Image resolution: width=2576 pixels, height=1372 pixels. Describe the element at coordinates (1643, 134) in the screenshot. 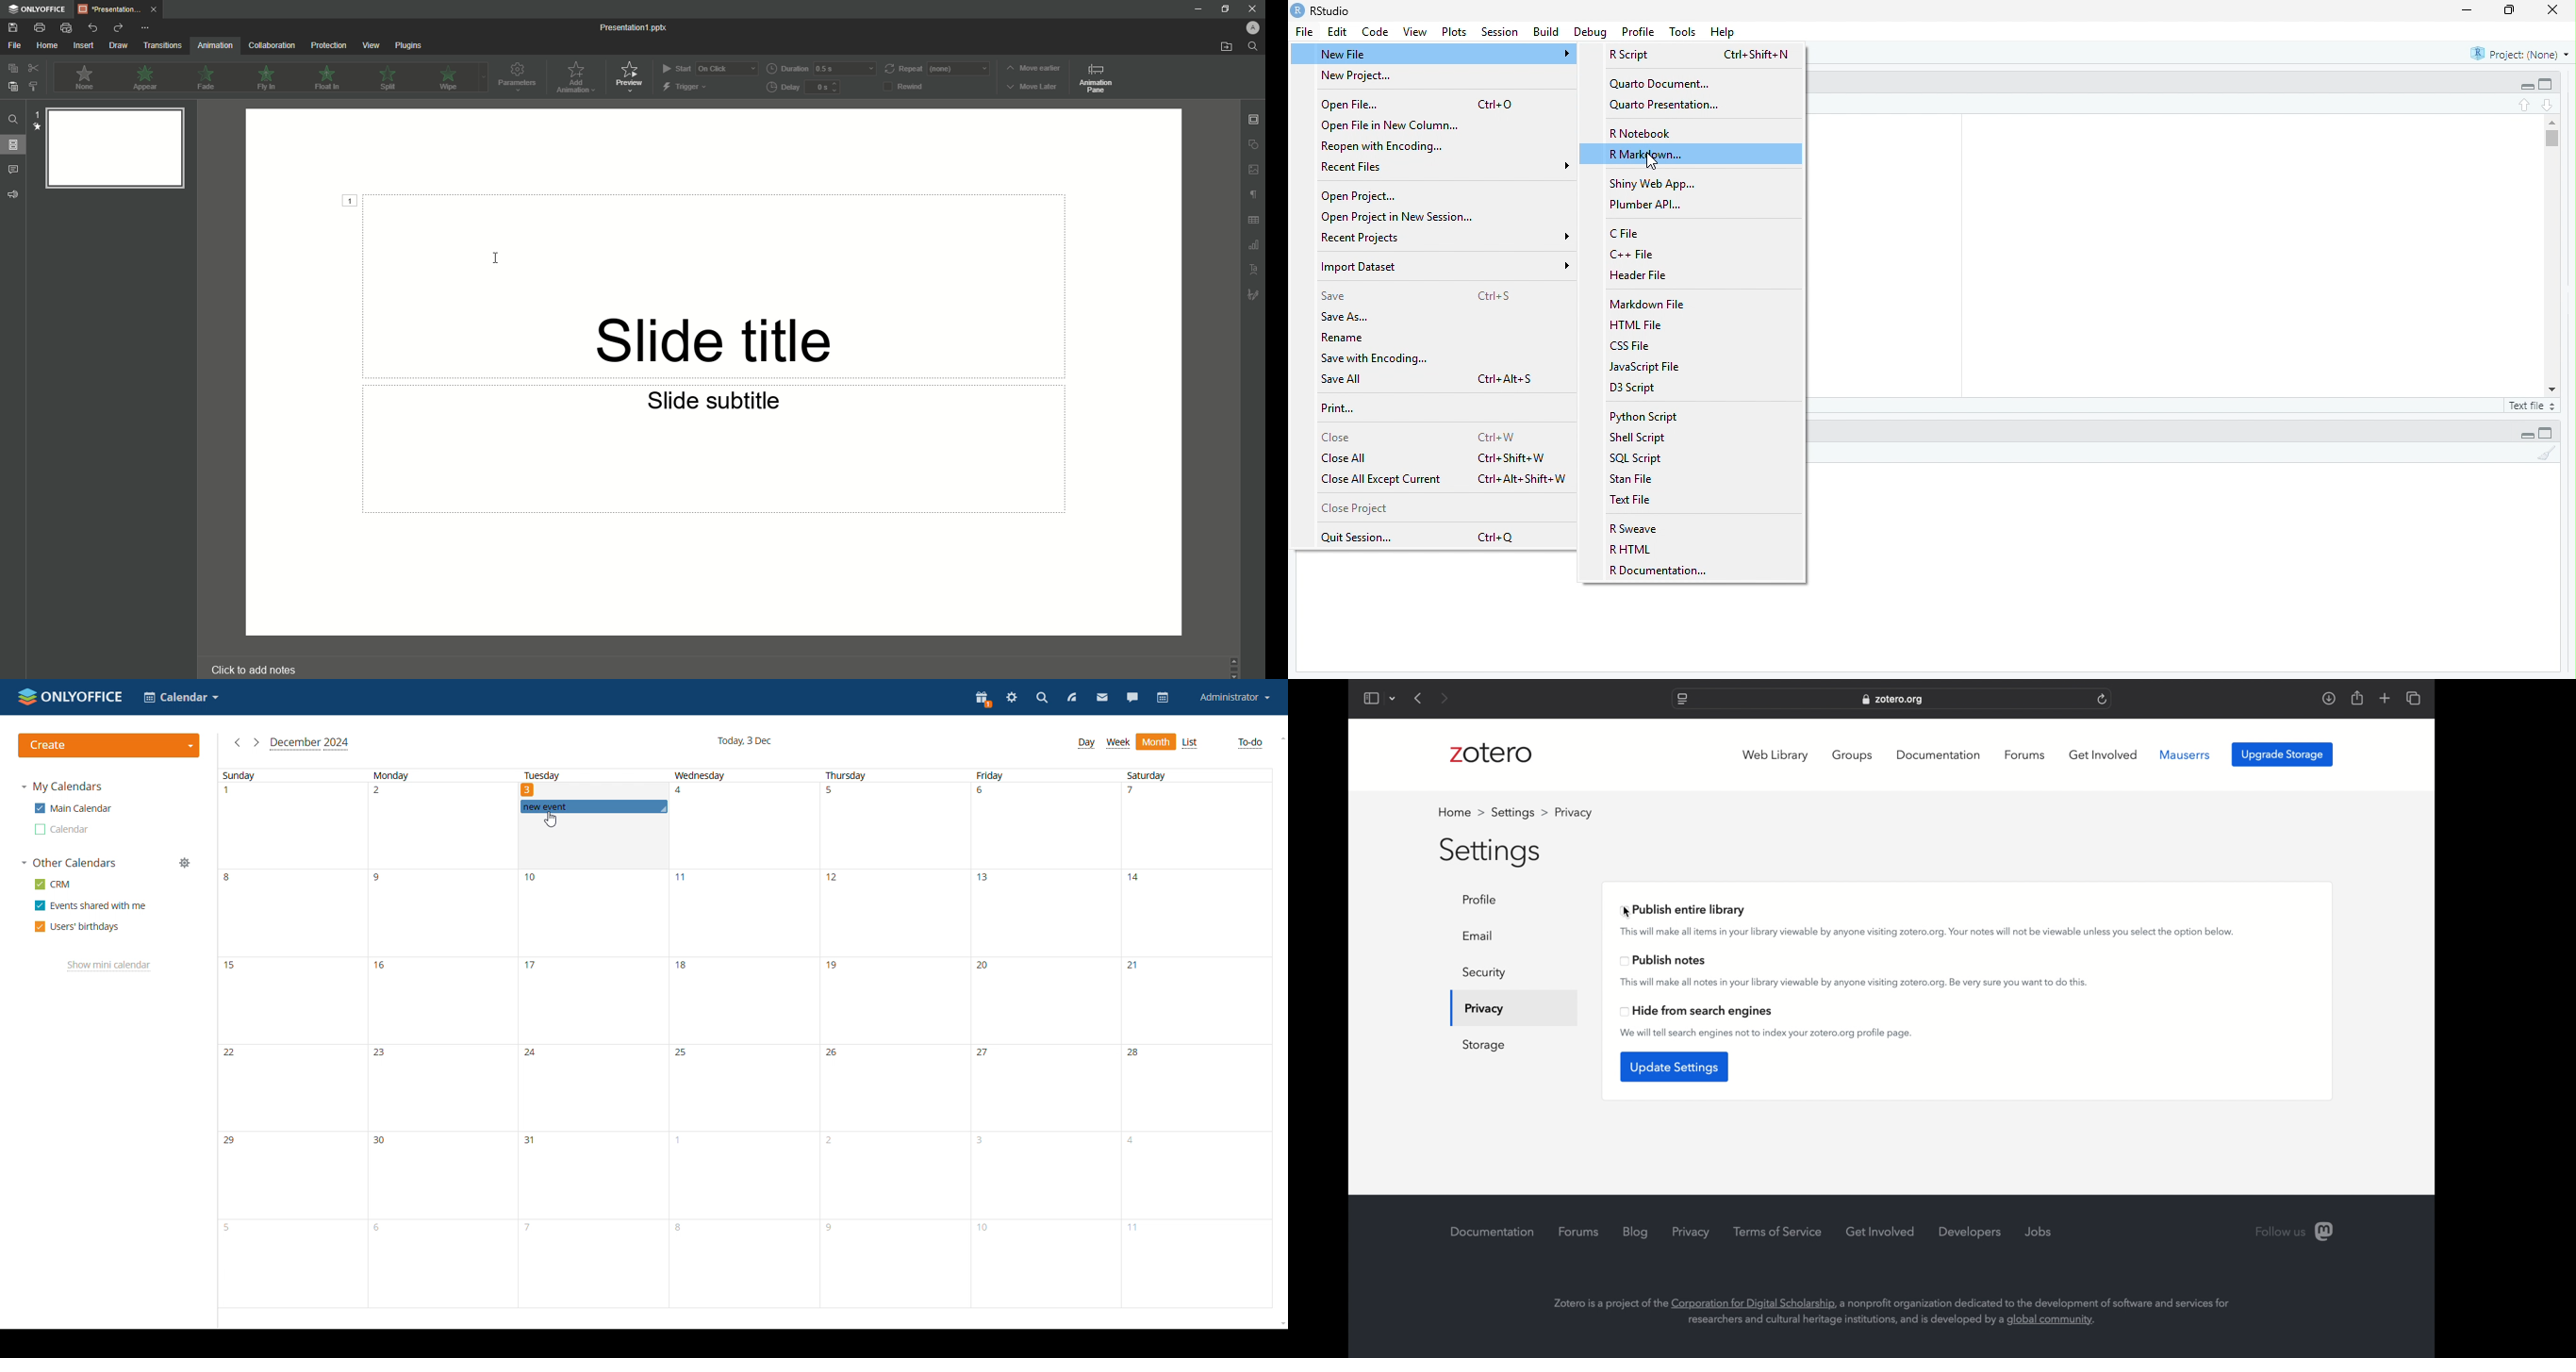

I see `R Notebook` at that location.